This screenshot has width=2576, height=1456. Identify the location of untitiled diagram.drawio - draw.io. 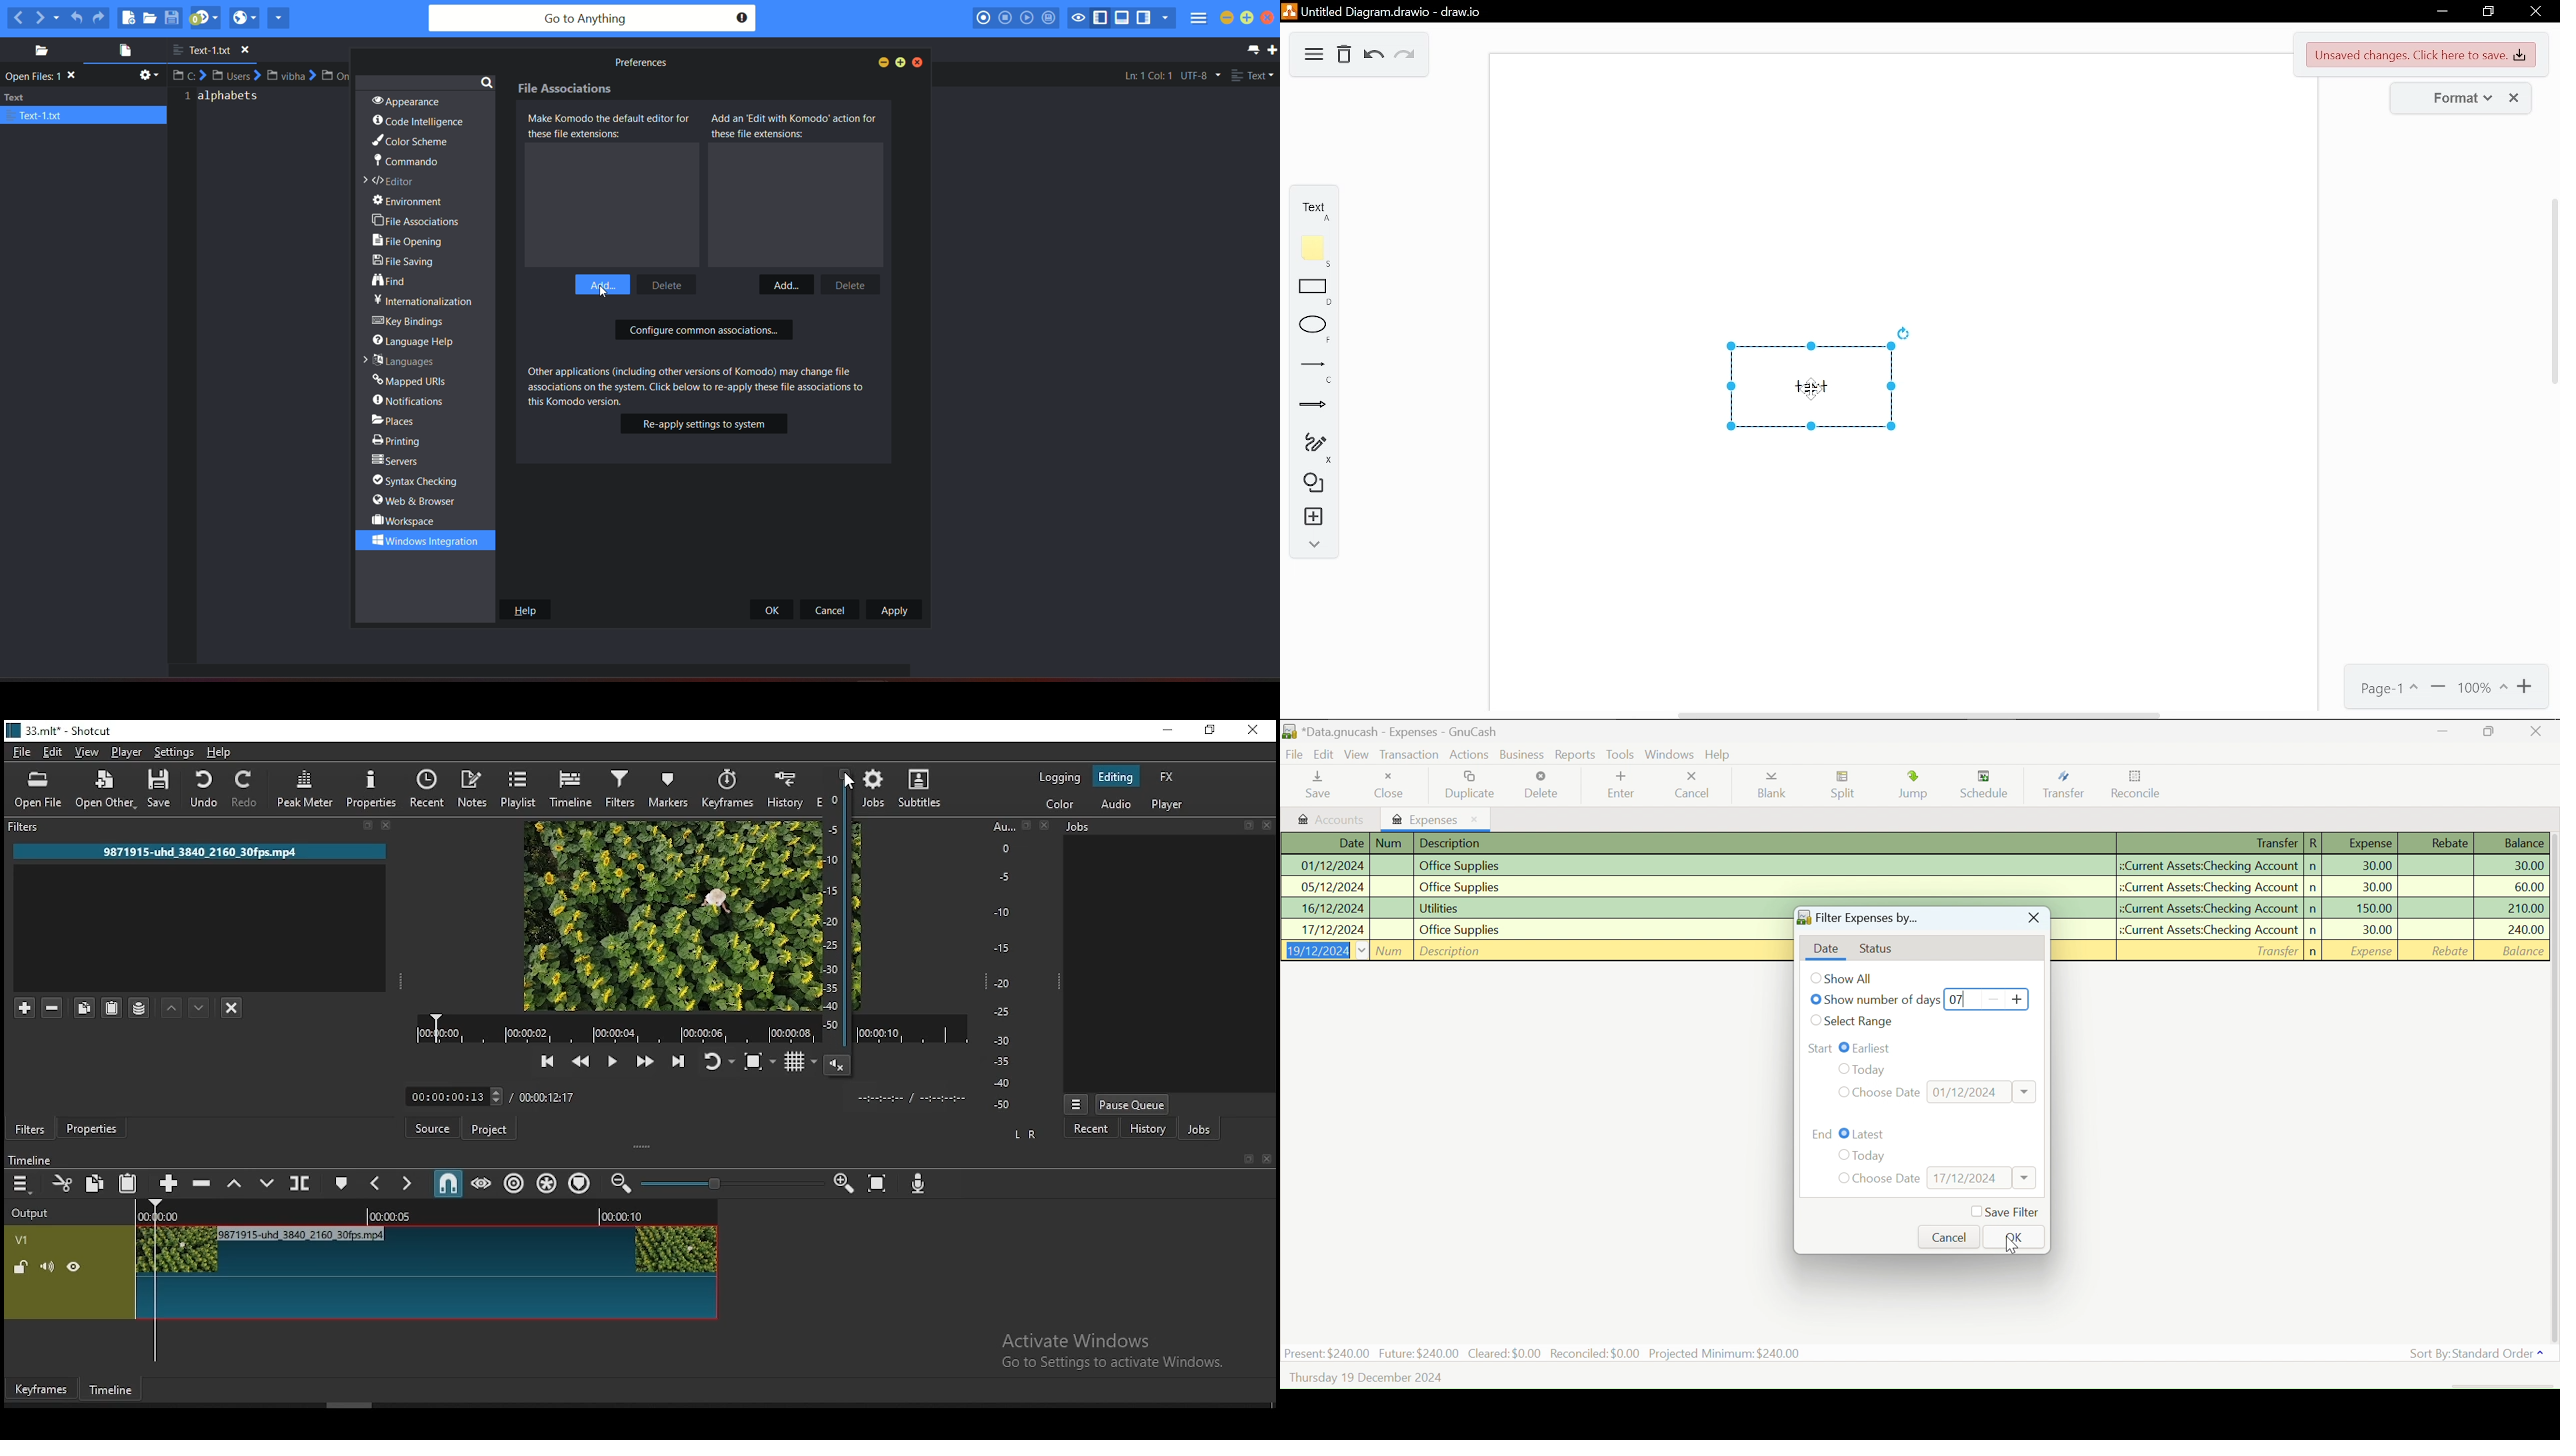
(1387, 11).